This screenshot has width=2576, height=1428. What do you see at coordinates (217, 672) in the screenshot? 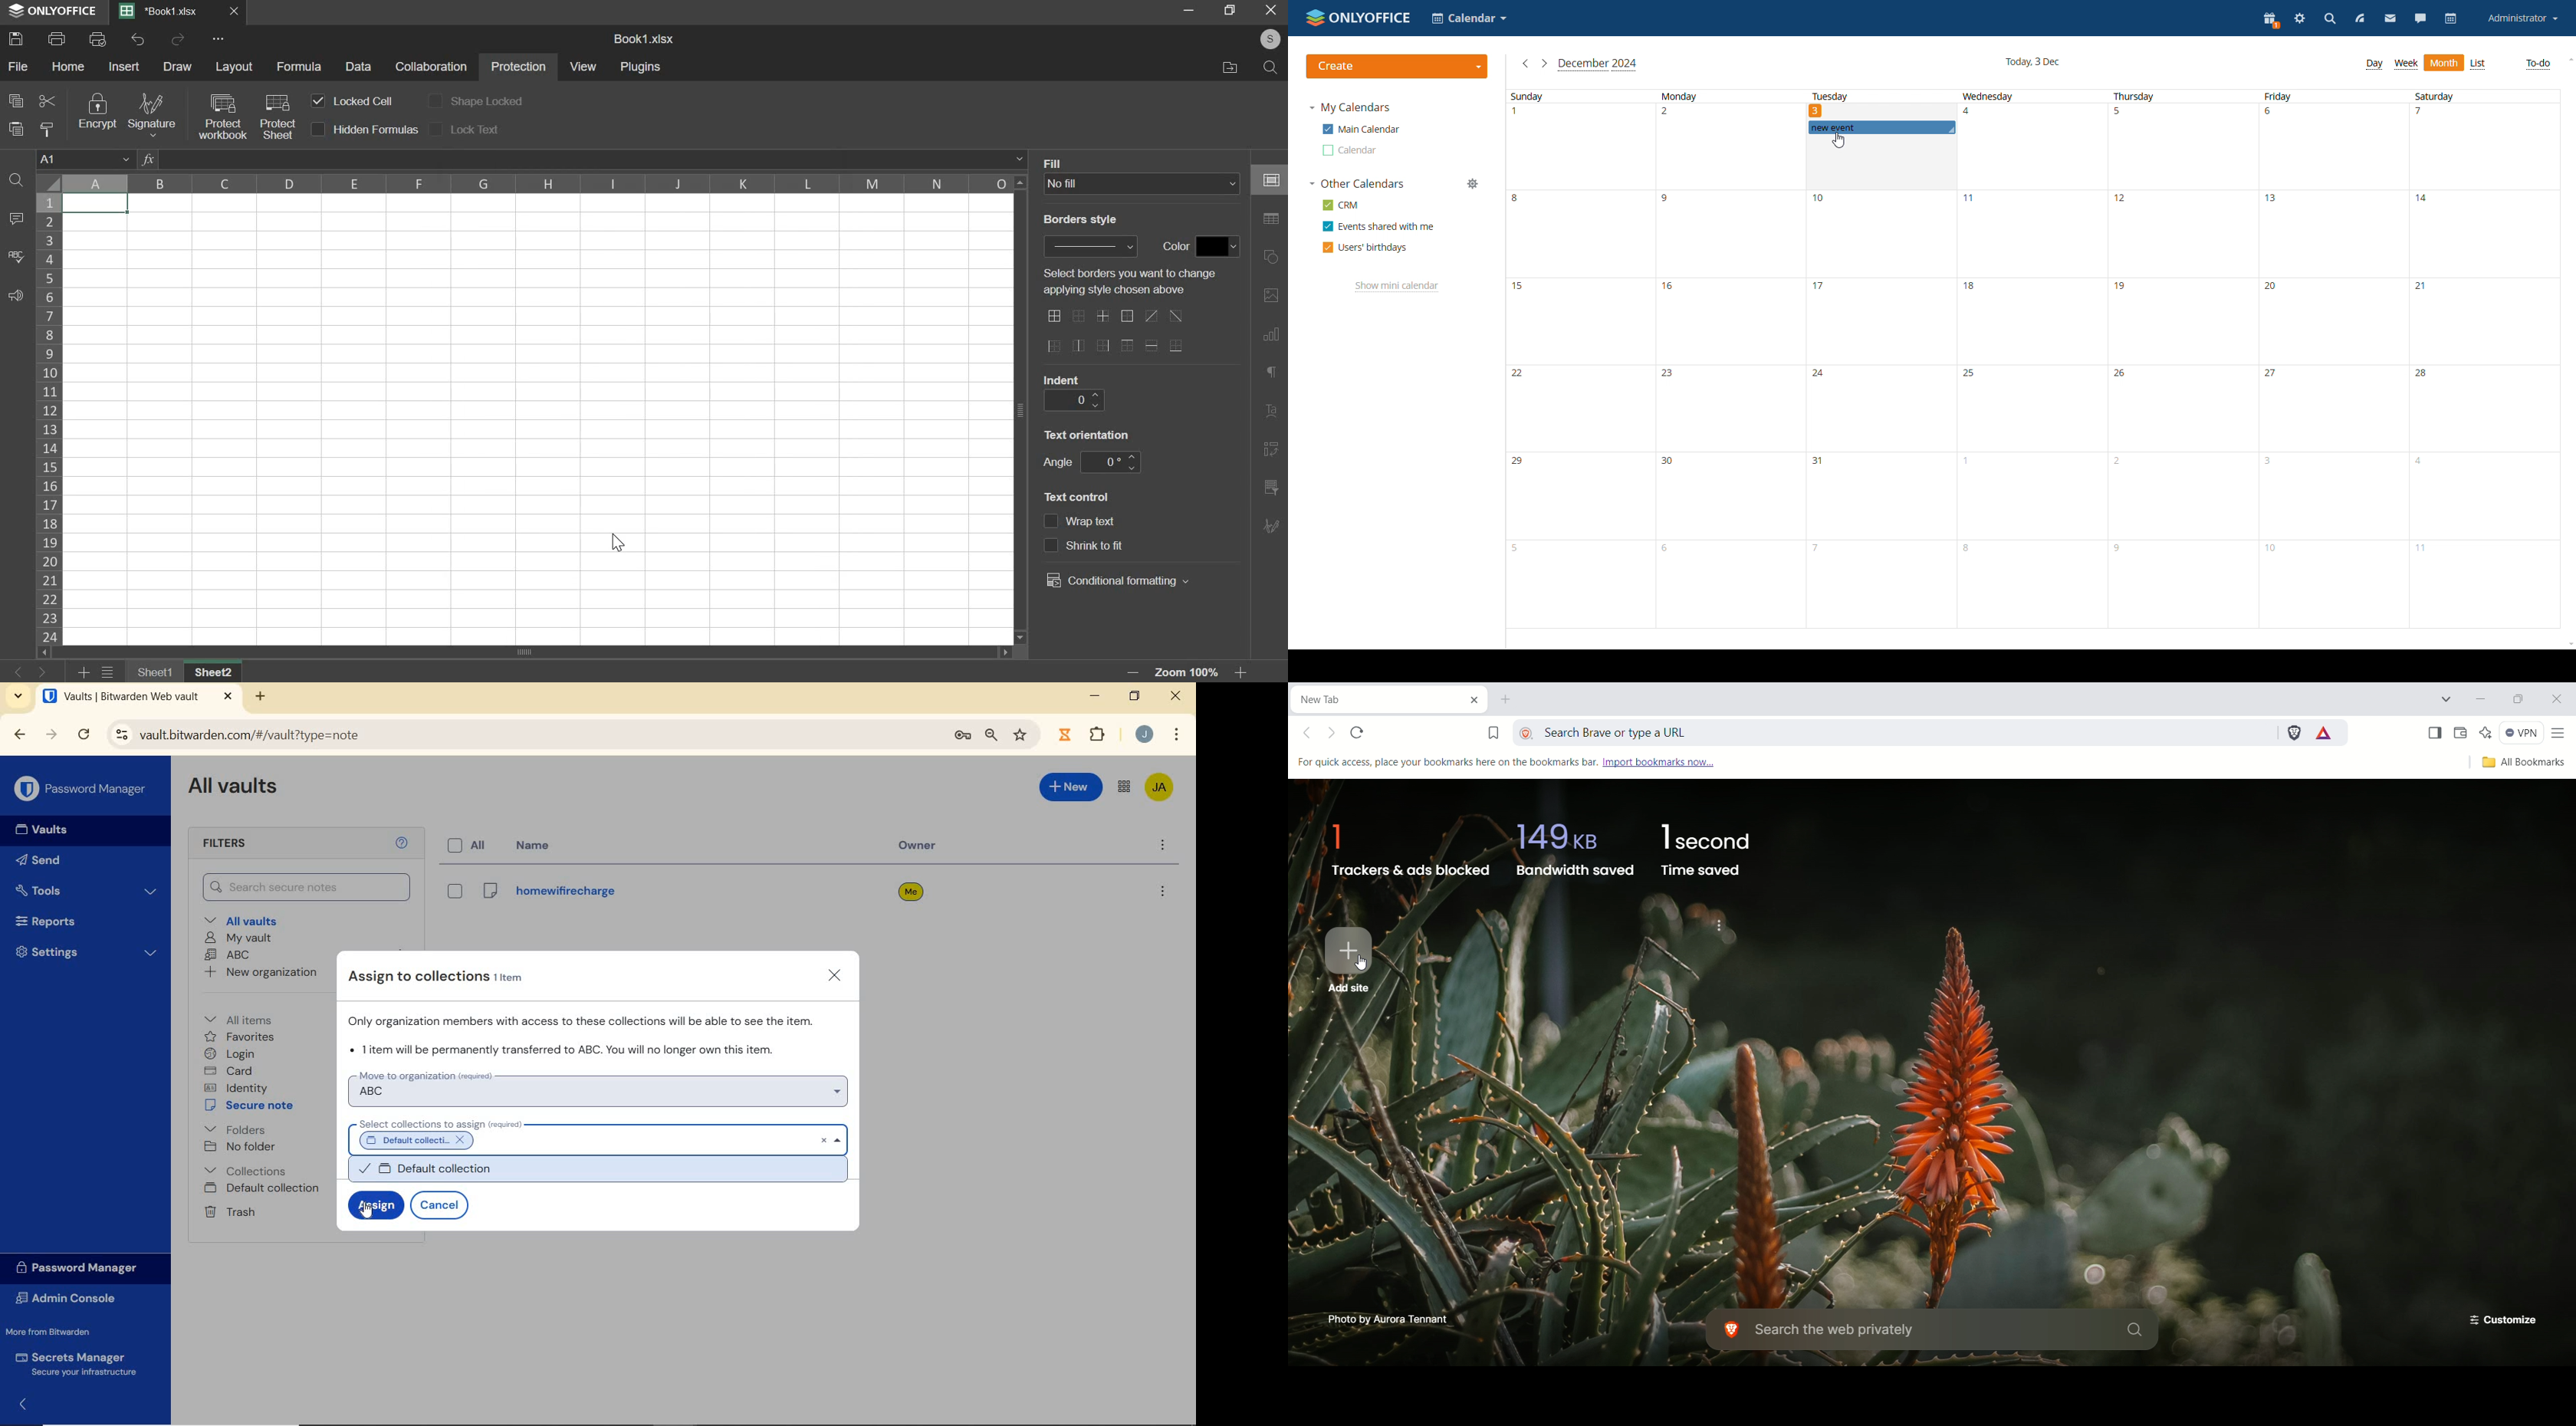
I see `sheet` at bounding box center [217, 672].